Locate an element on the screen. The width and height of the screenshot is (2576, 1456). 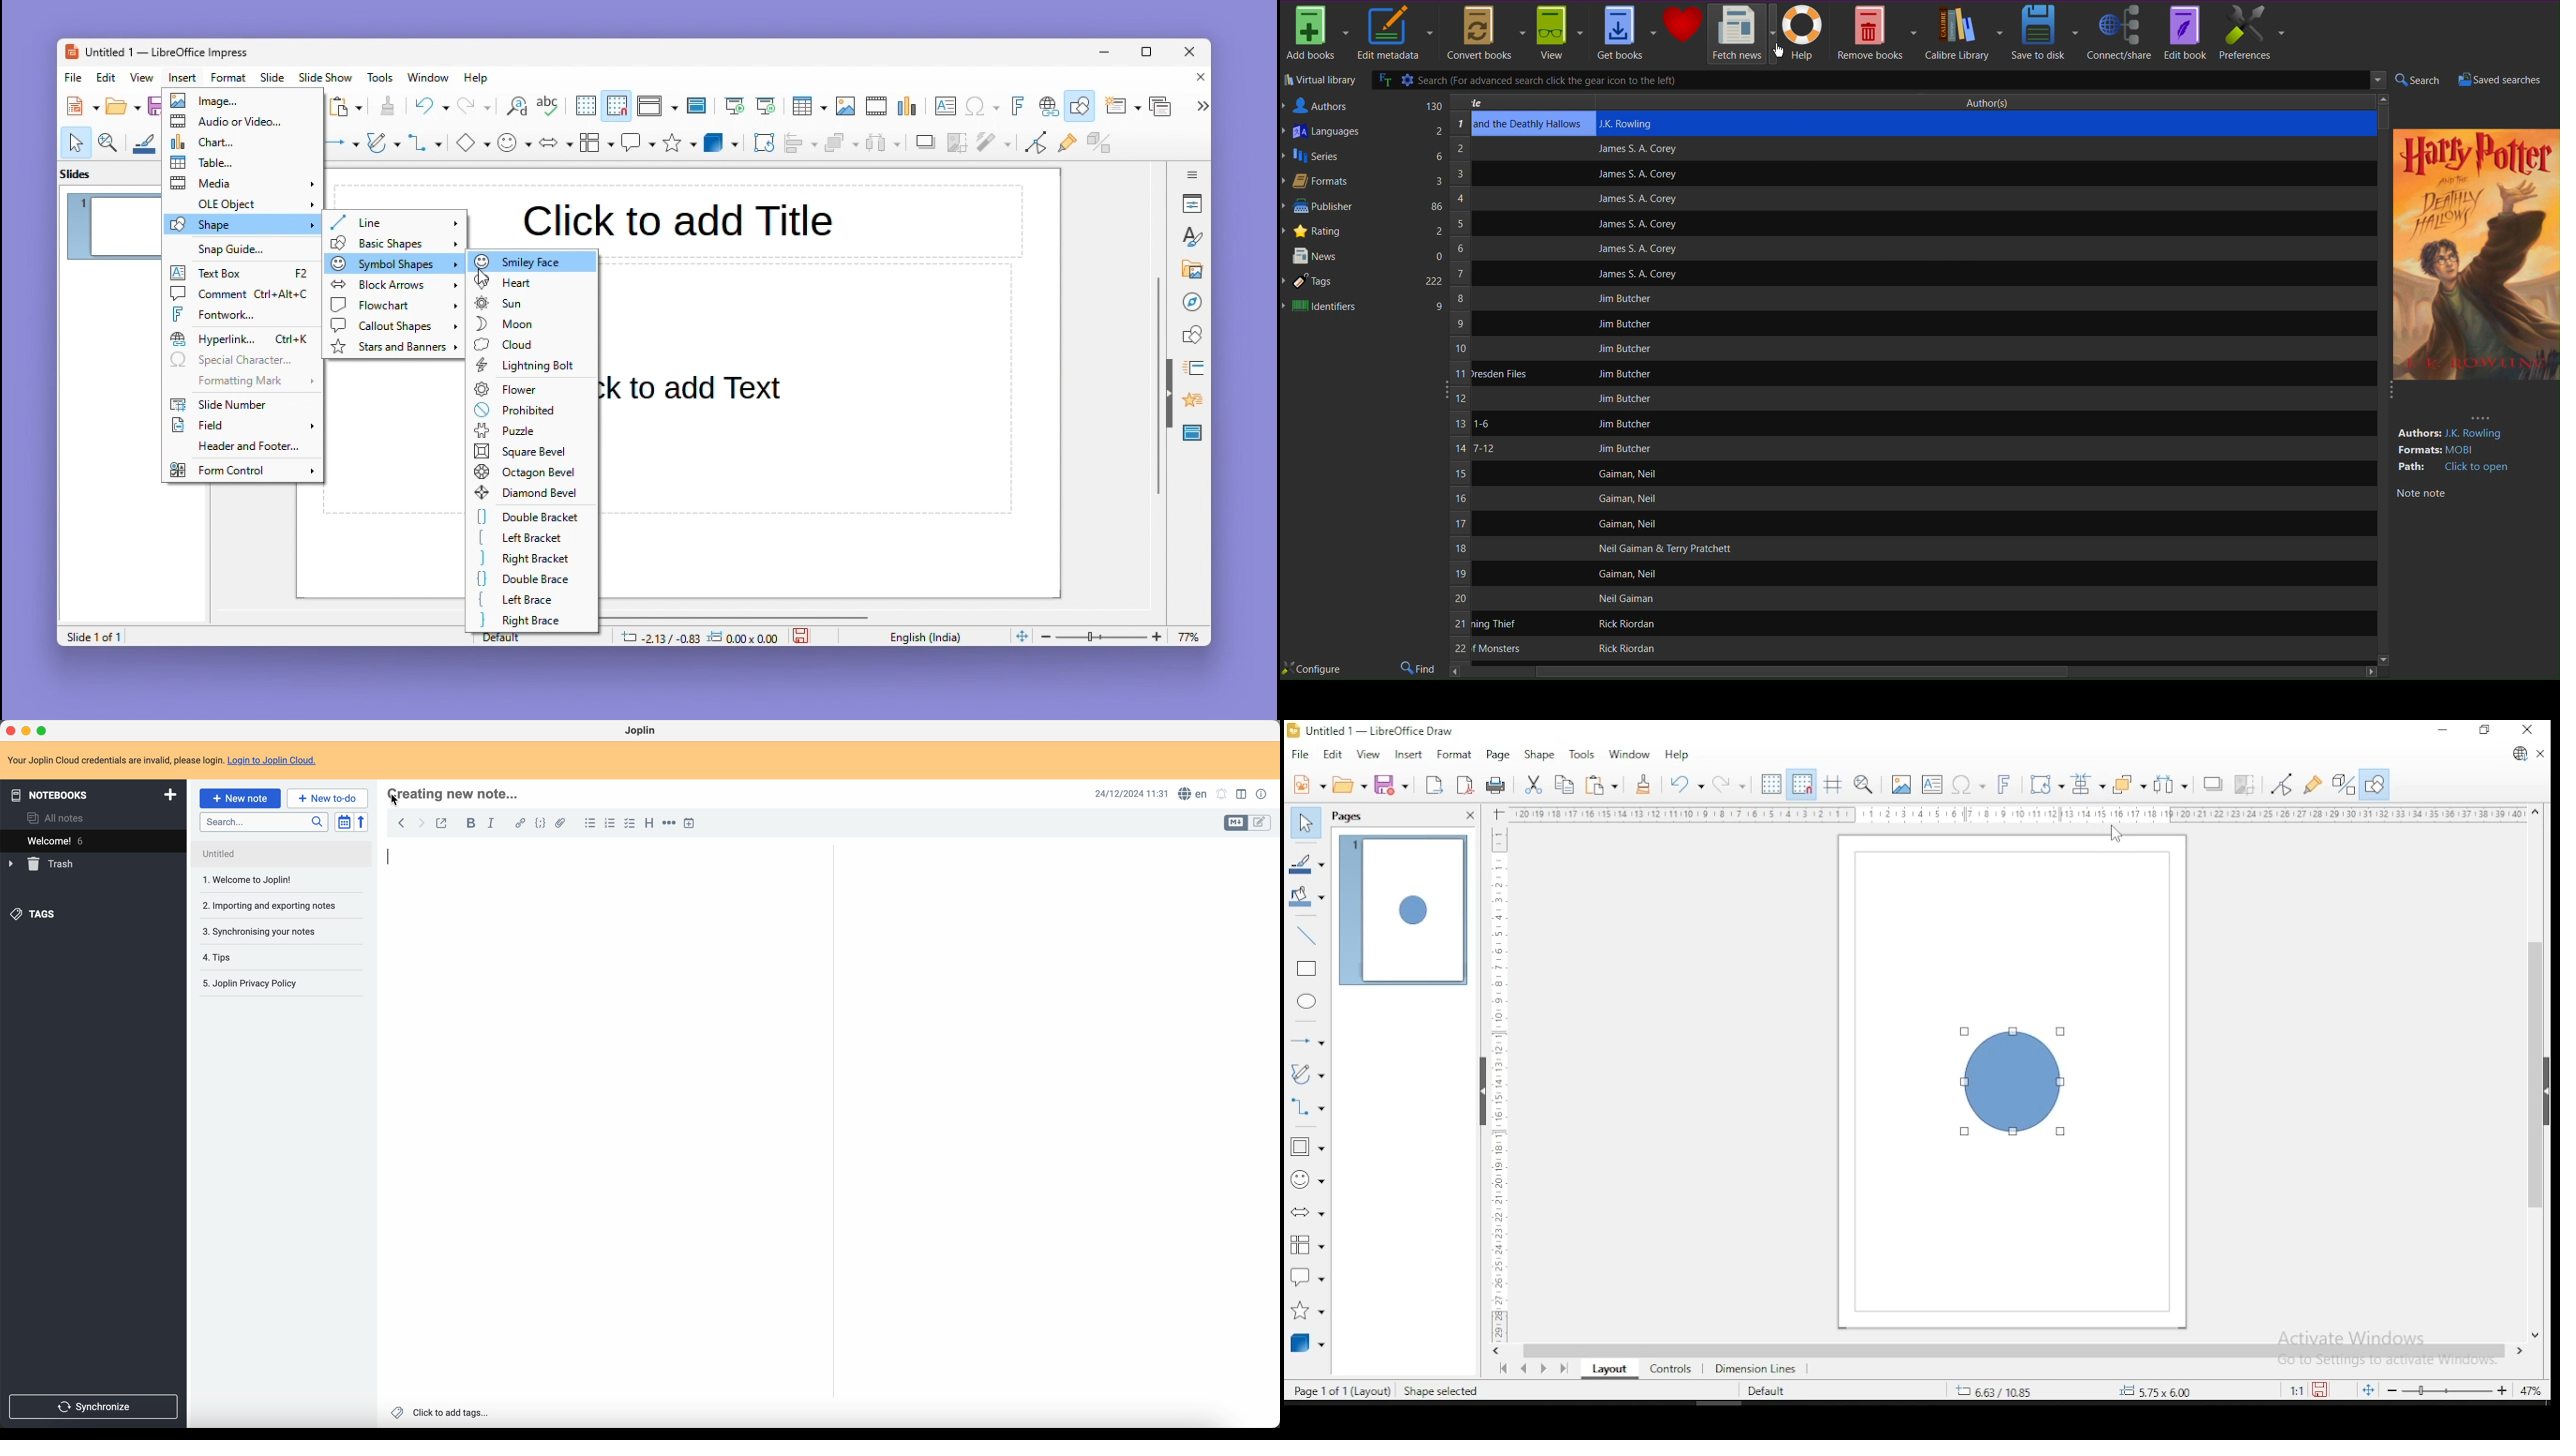
Slide is located at coordinates (273, 77).